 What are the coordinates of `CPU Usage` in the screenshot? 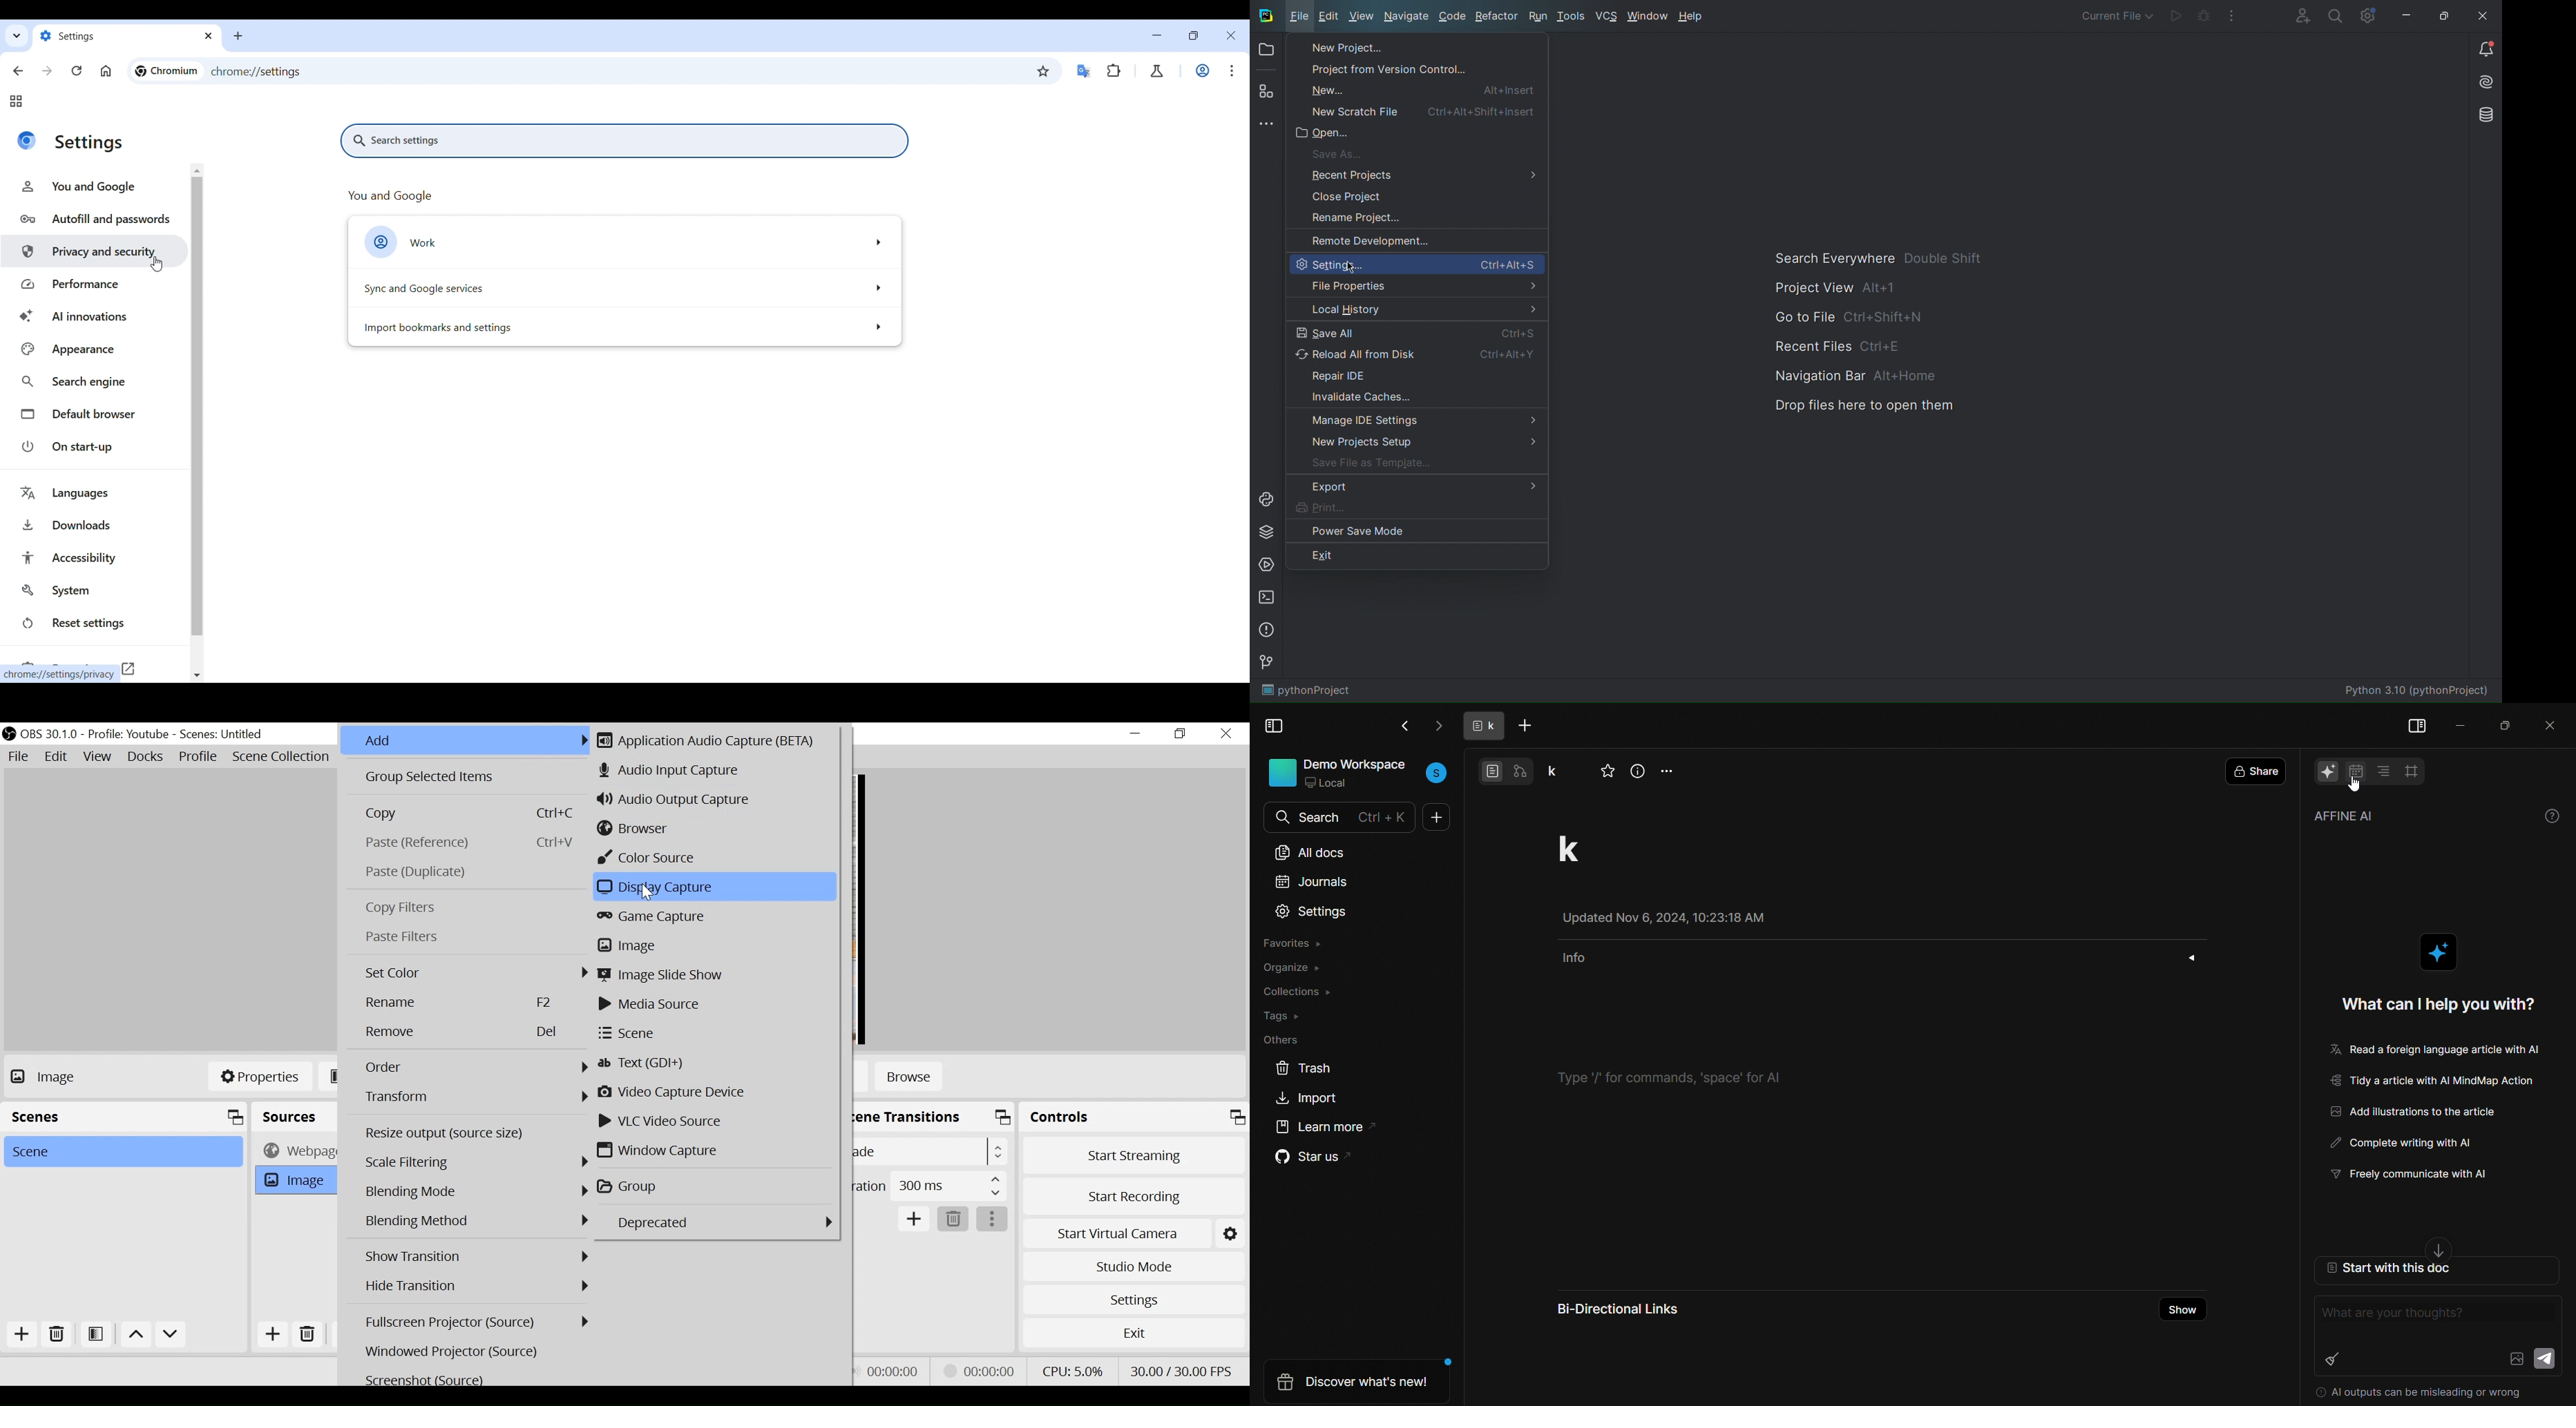 It's located at (1073, 1372).